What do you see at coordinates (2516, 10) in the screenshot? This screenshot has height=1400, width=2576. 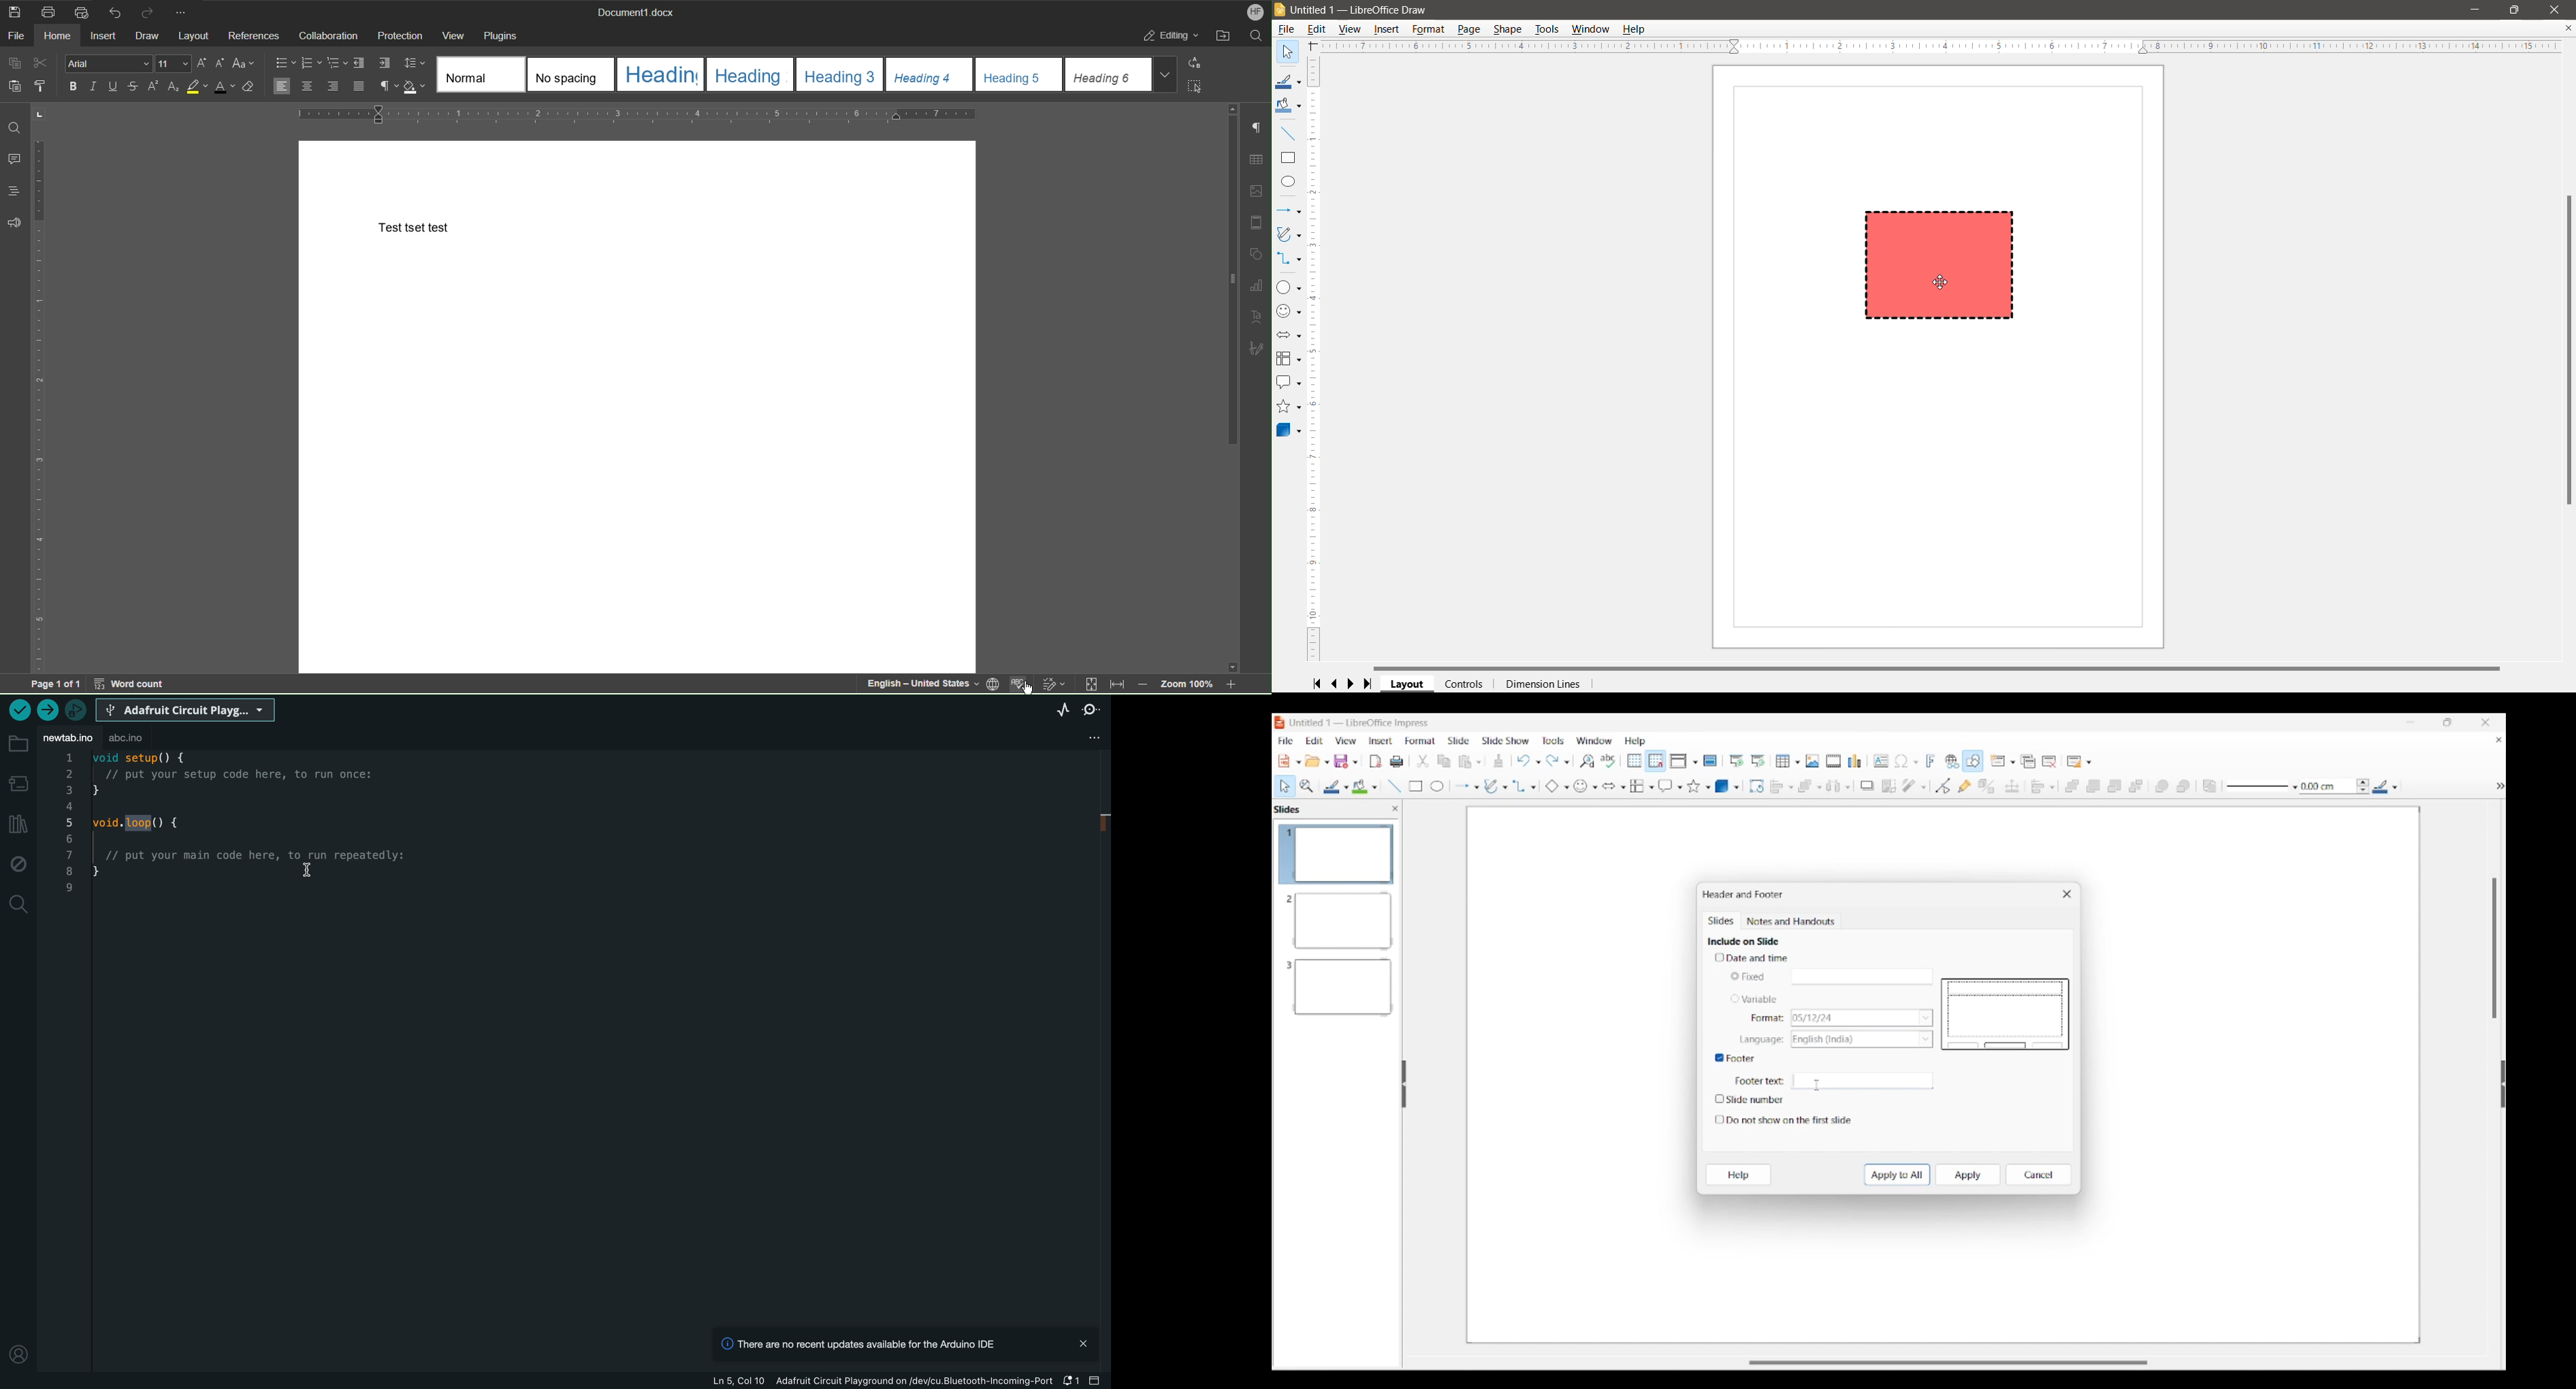 I see `Restore Down` at bounding box center [2516, 10].